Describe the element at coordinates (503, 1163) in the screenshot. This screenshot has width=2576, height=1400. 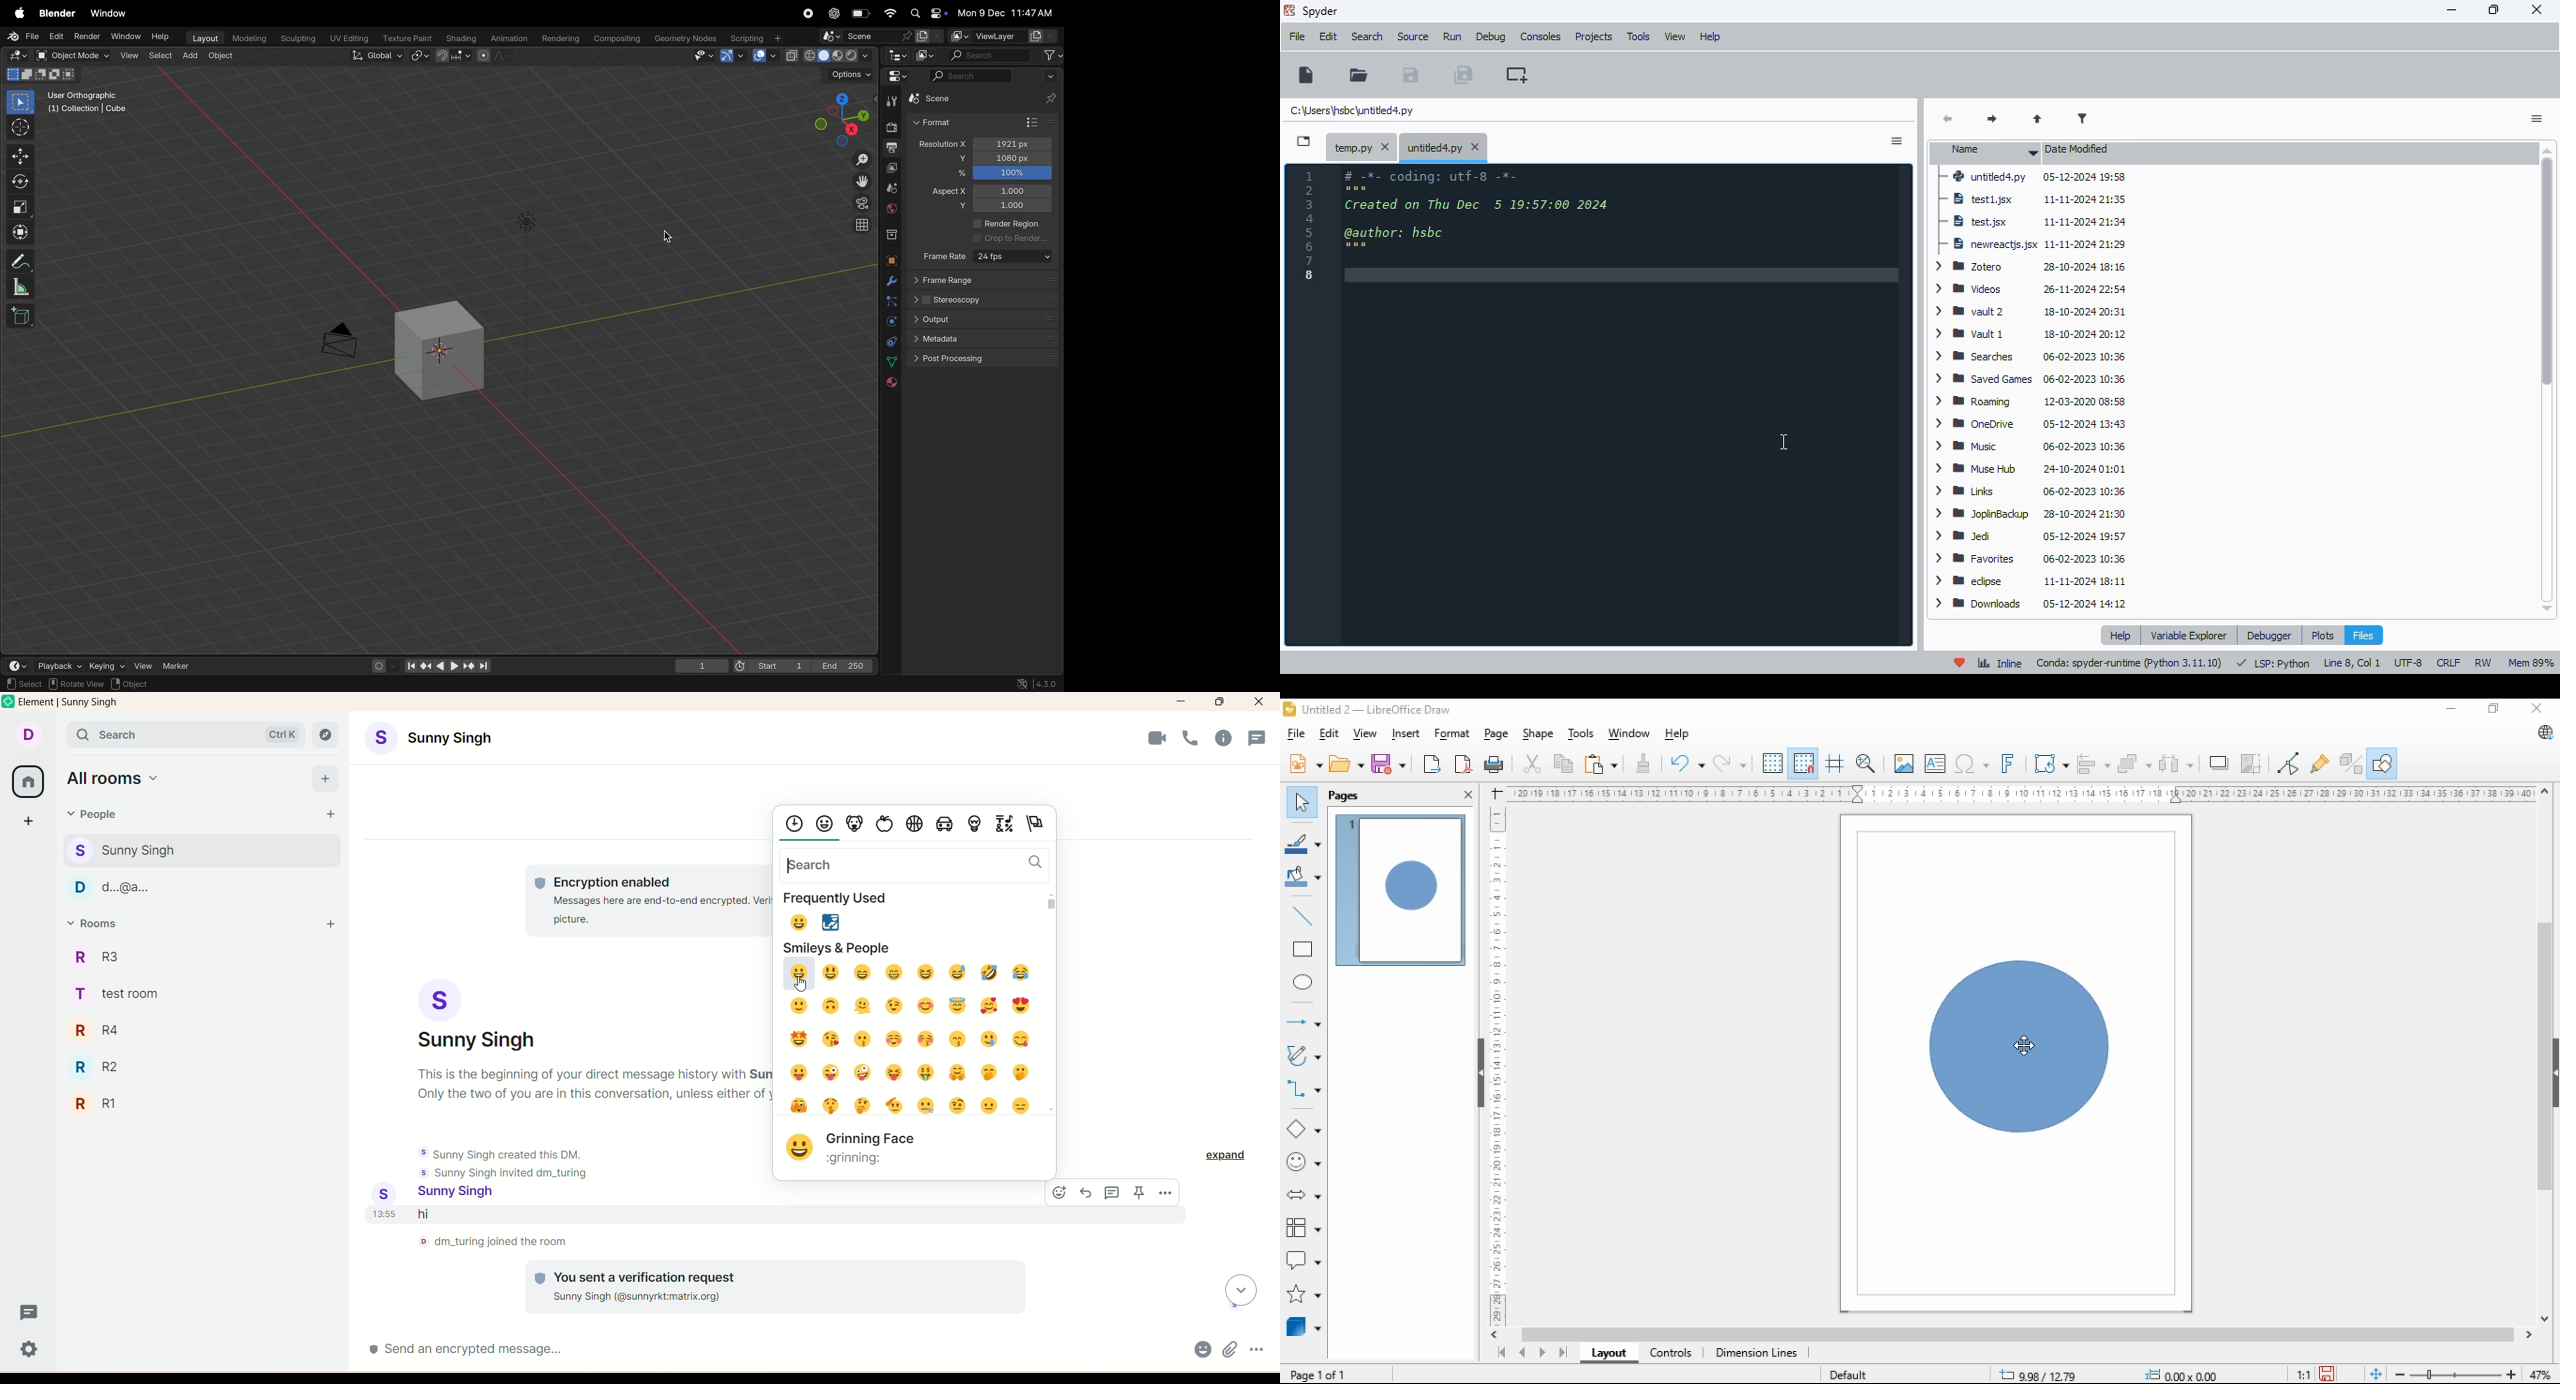
I see `text` at that location.